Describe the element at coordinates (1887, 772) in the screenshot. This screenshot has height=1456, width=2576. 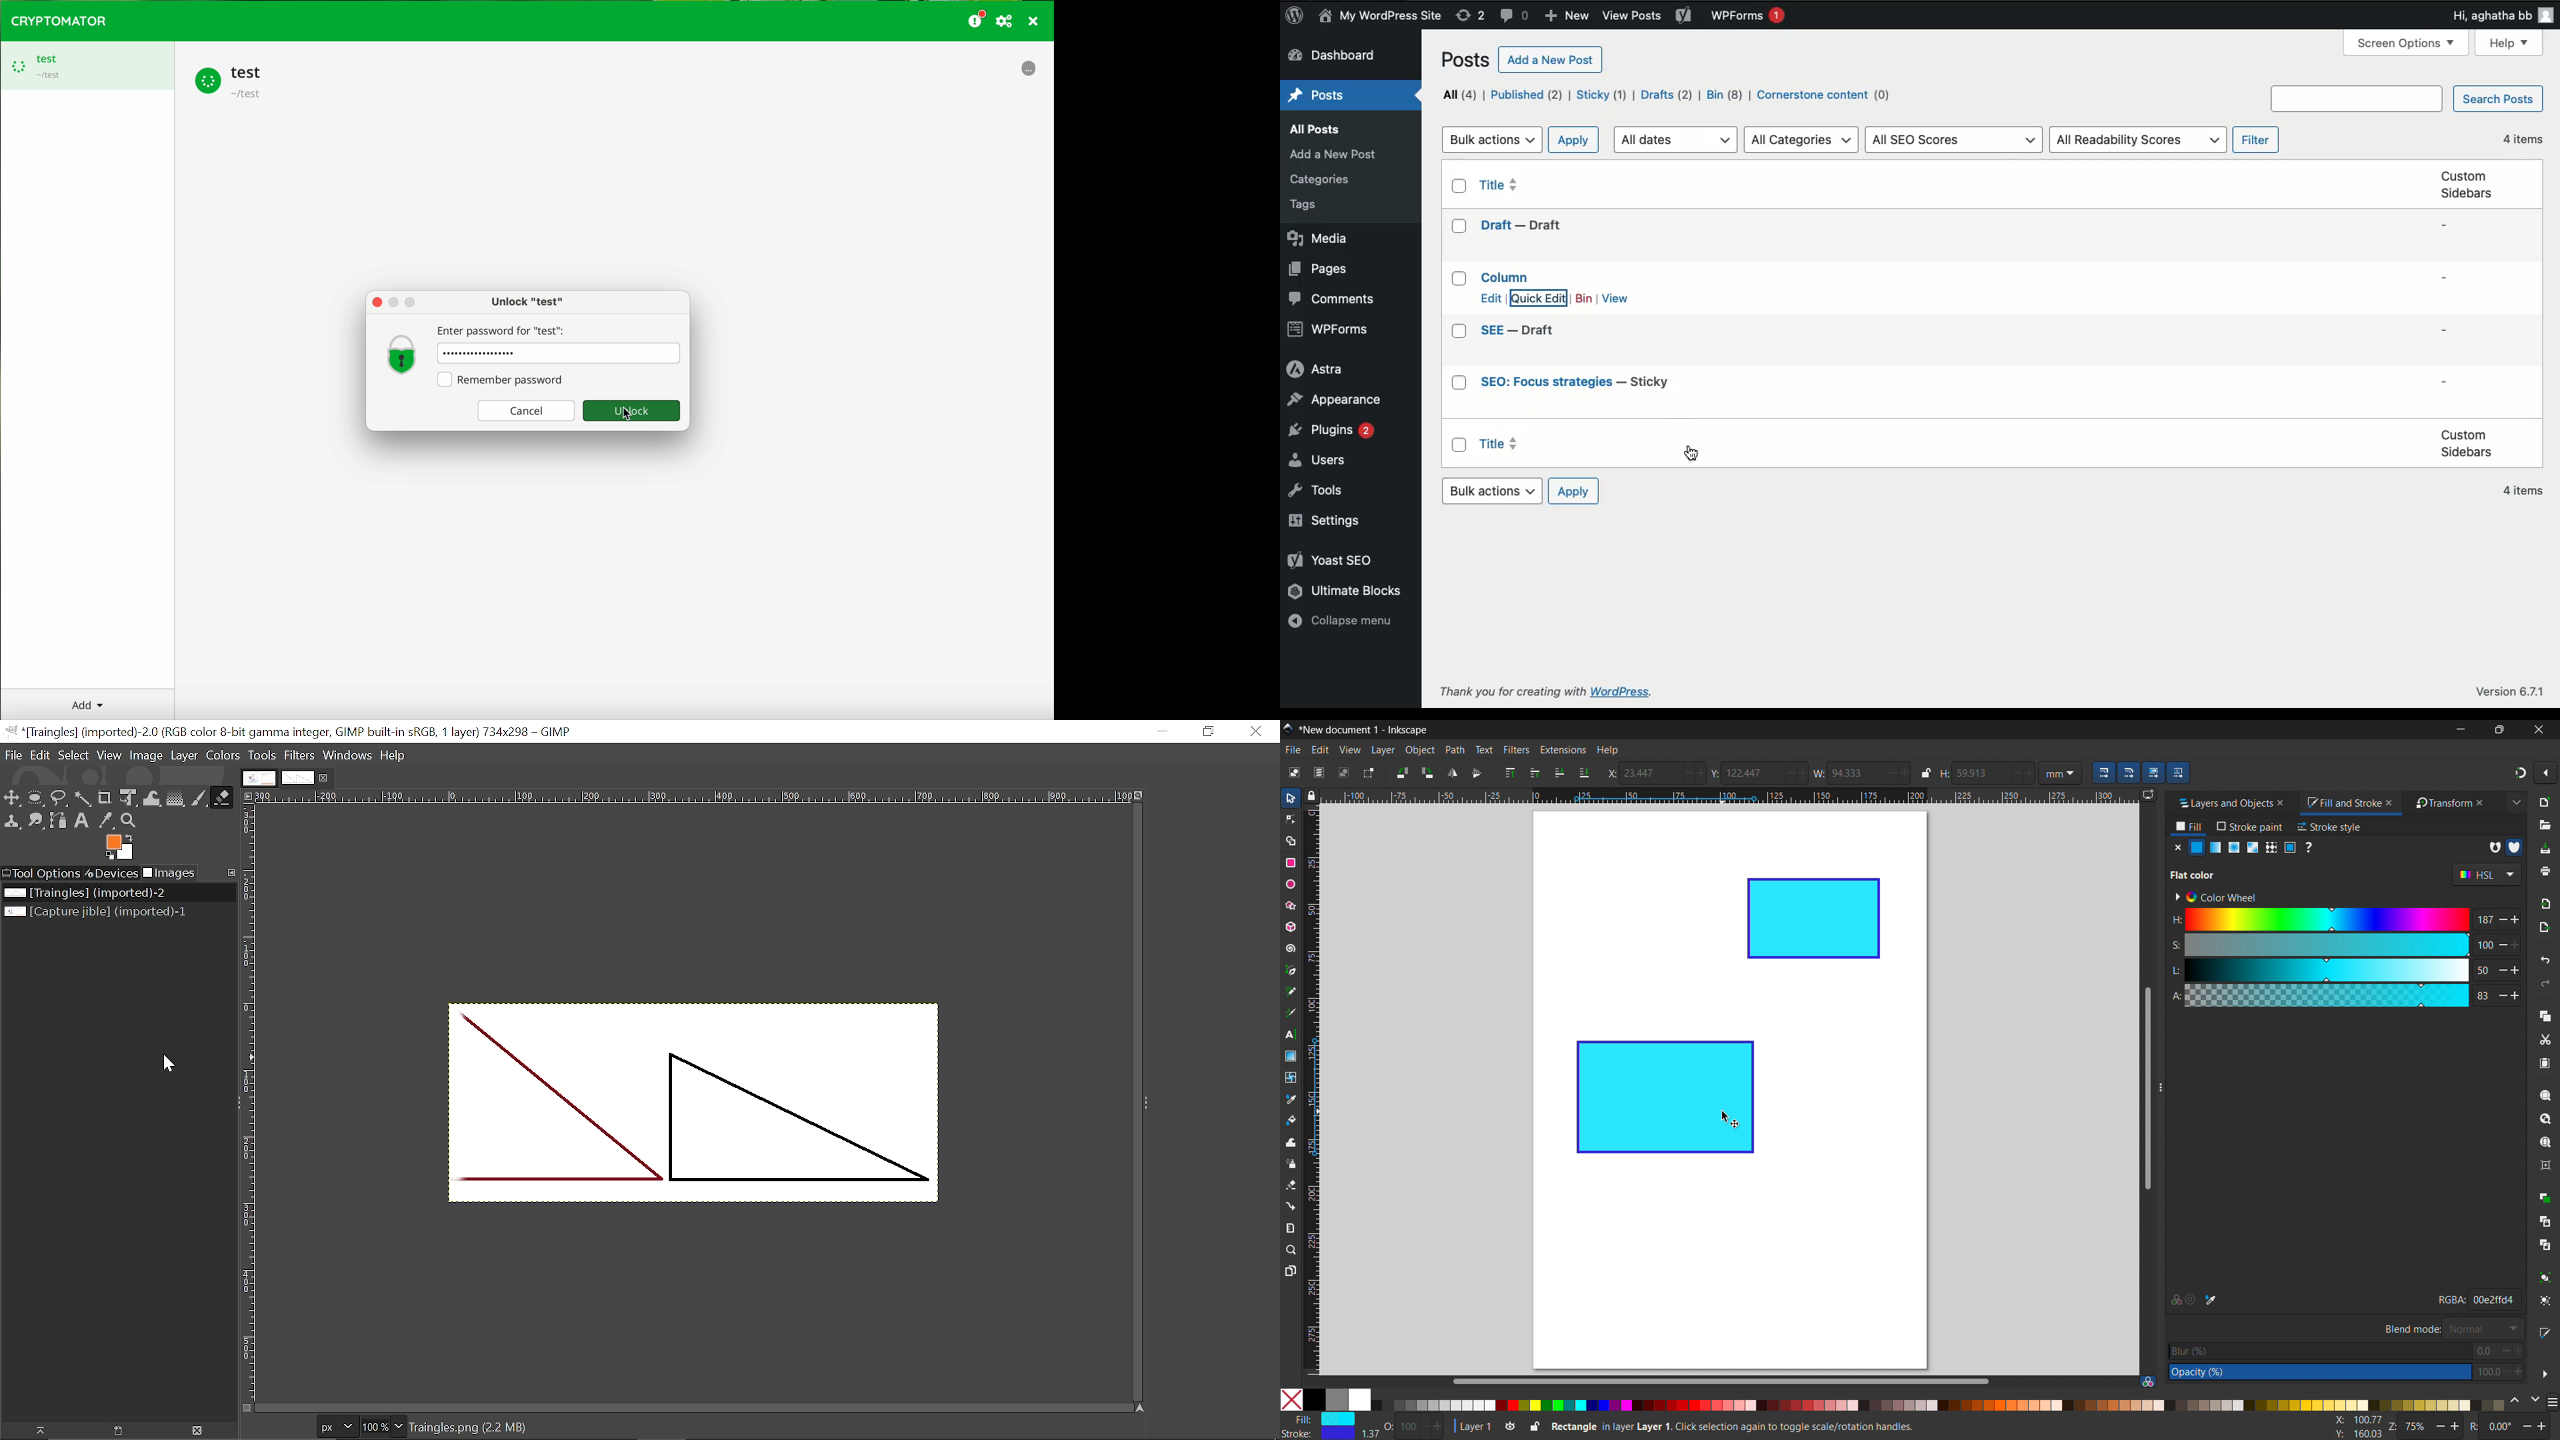
I see `Decrease/minus` at that location.